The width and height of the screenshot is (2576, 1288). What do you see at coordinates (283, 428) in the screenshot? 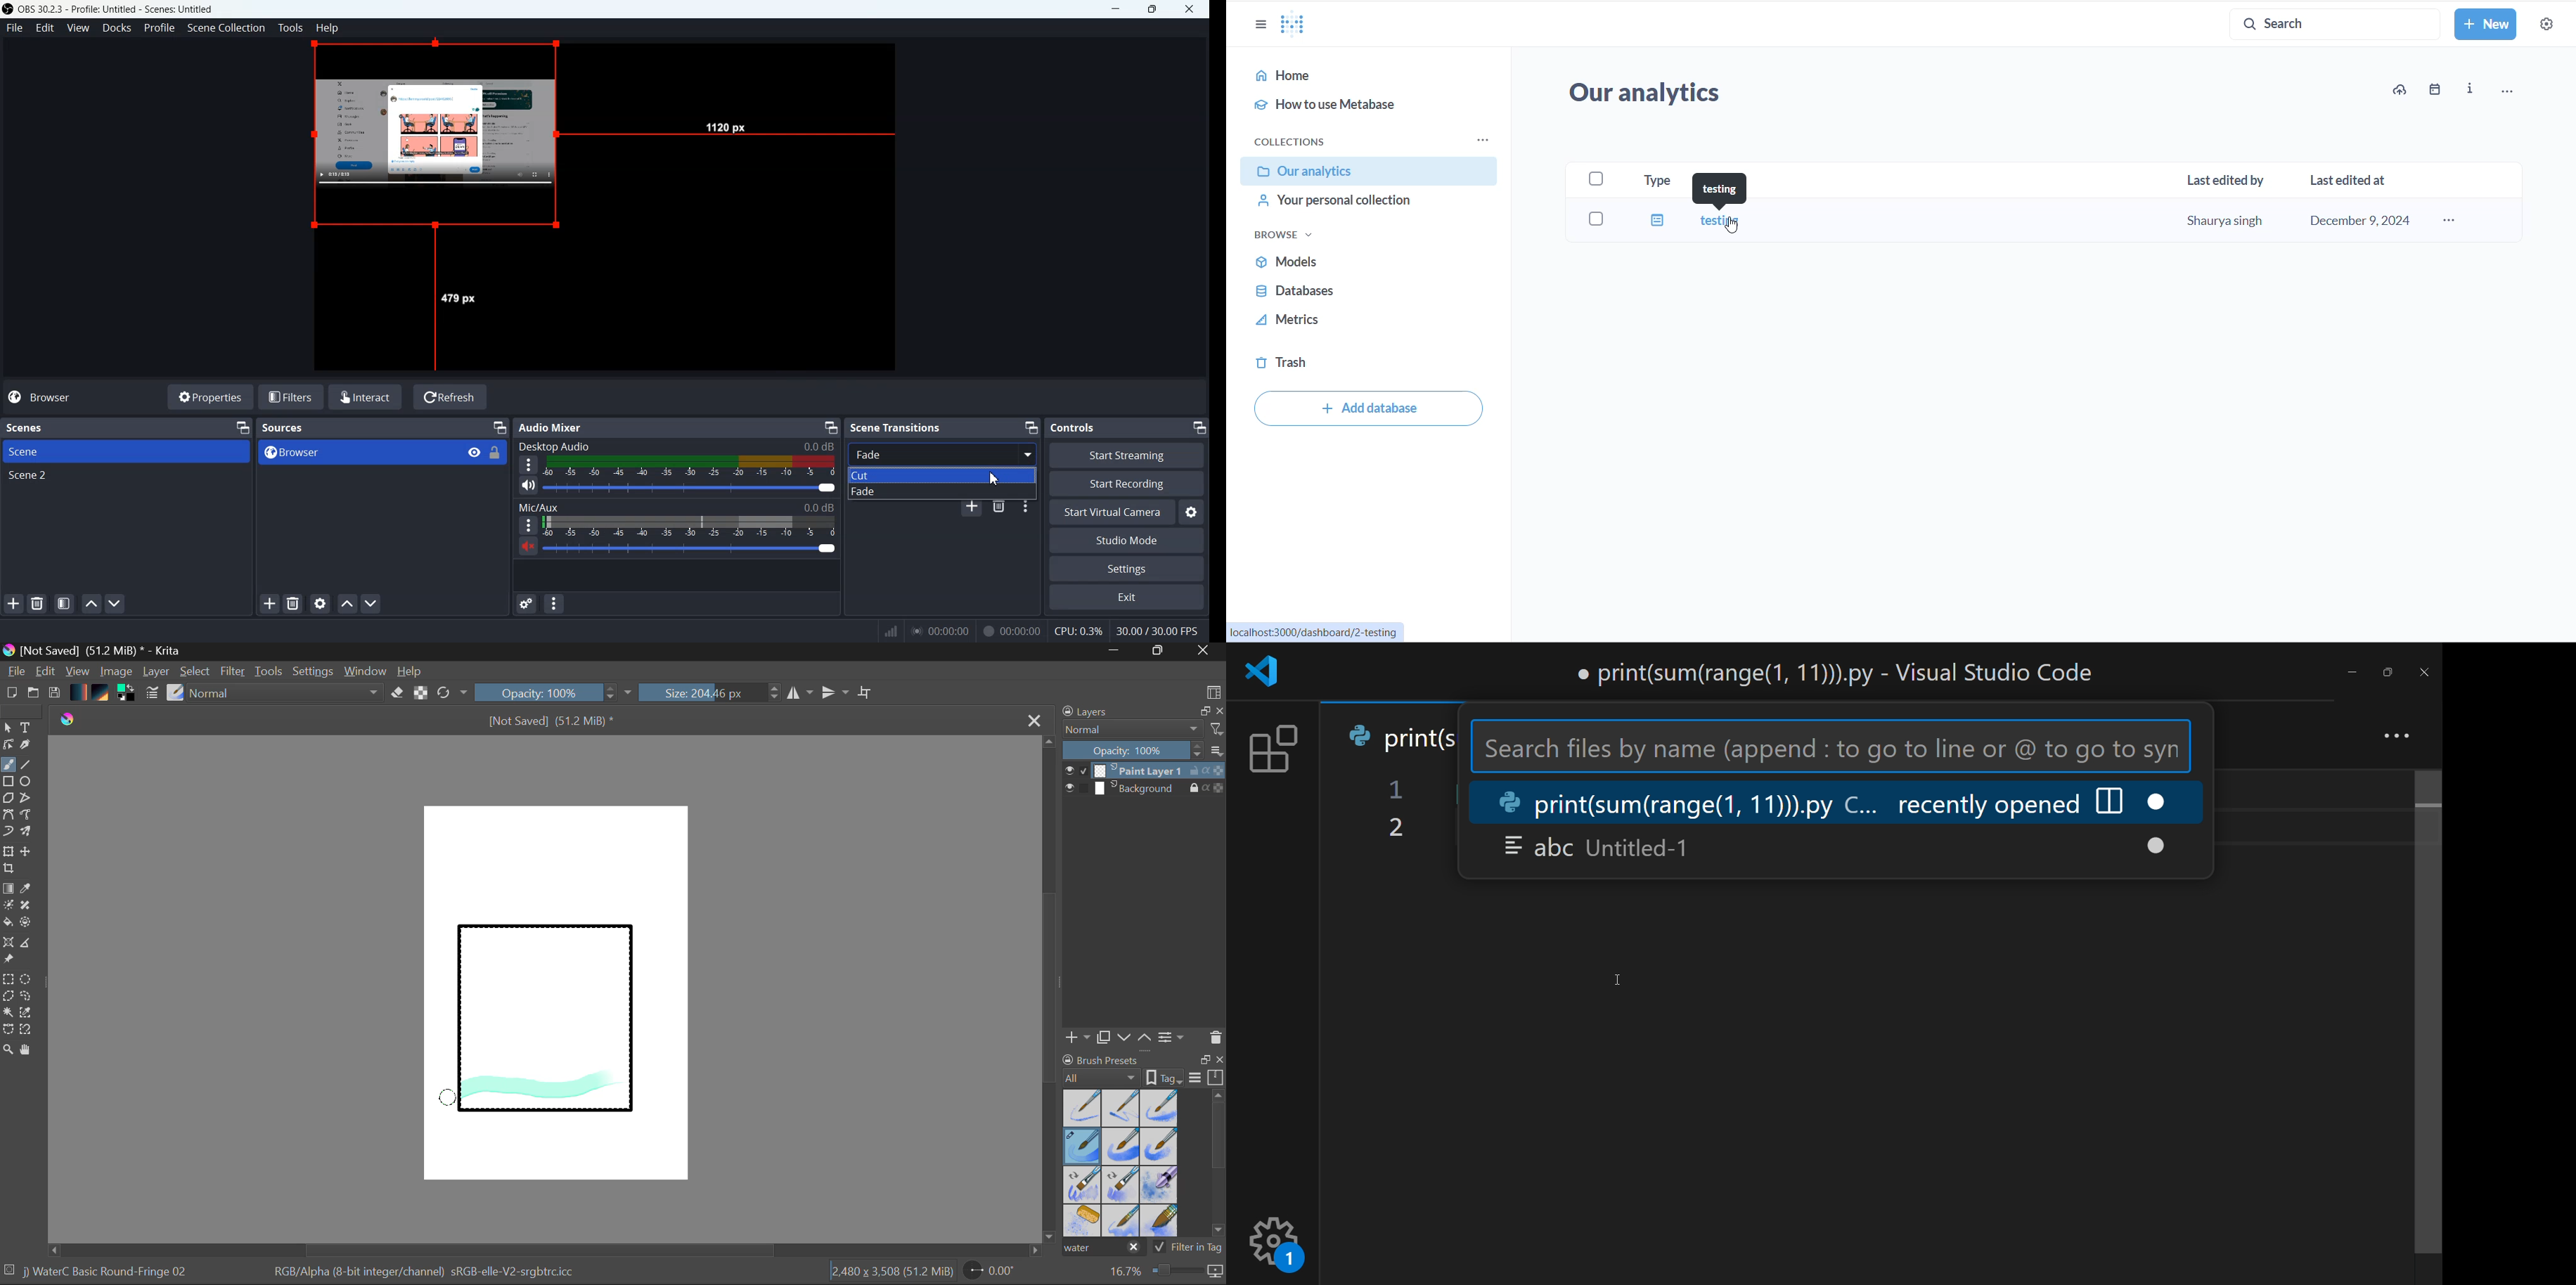
I see `Text` at bounding box center [283, 428].